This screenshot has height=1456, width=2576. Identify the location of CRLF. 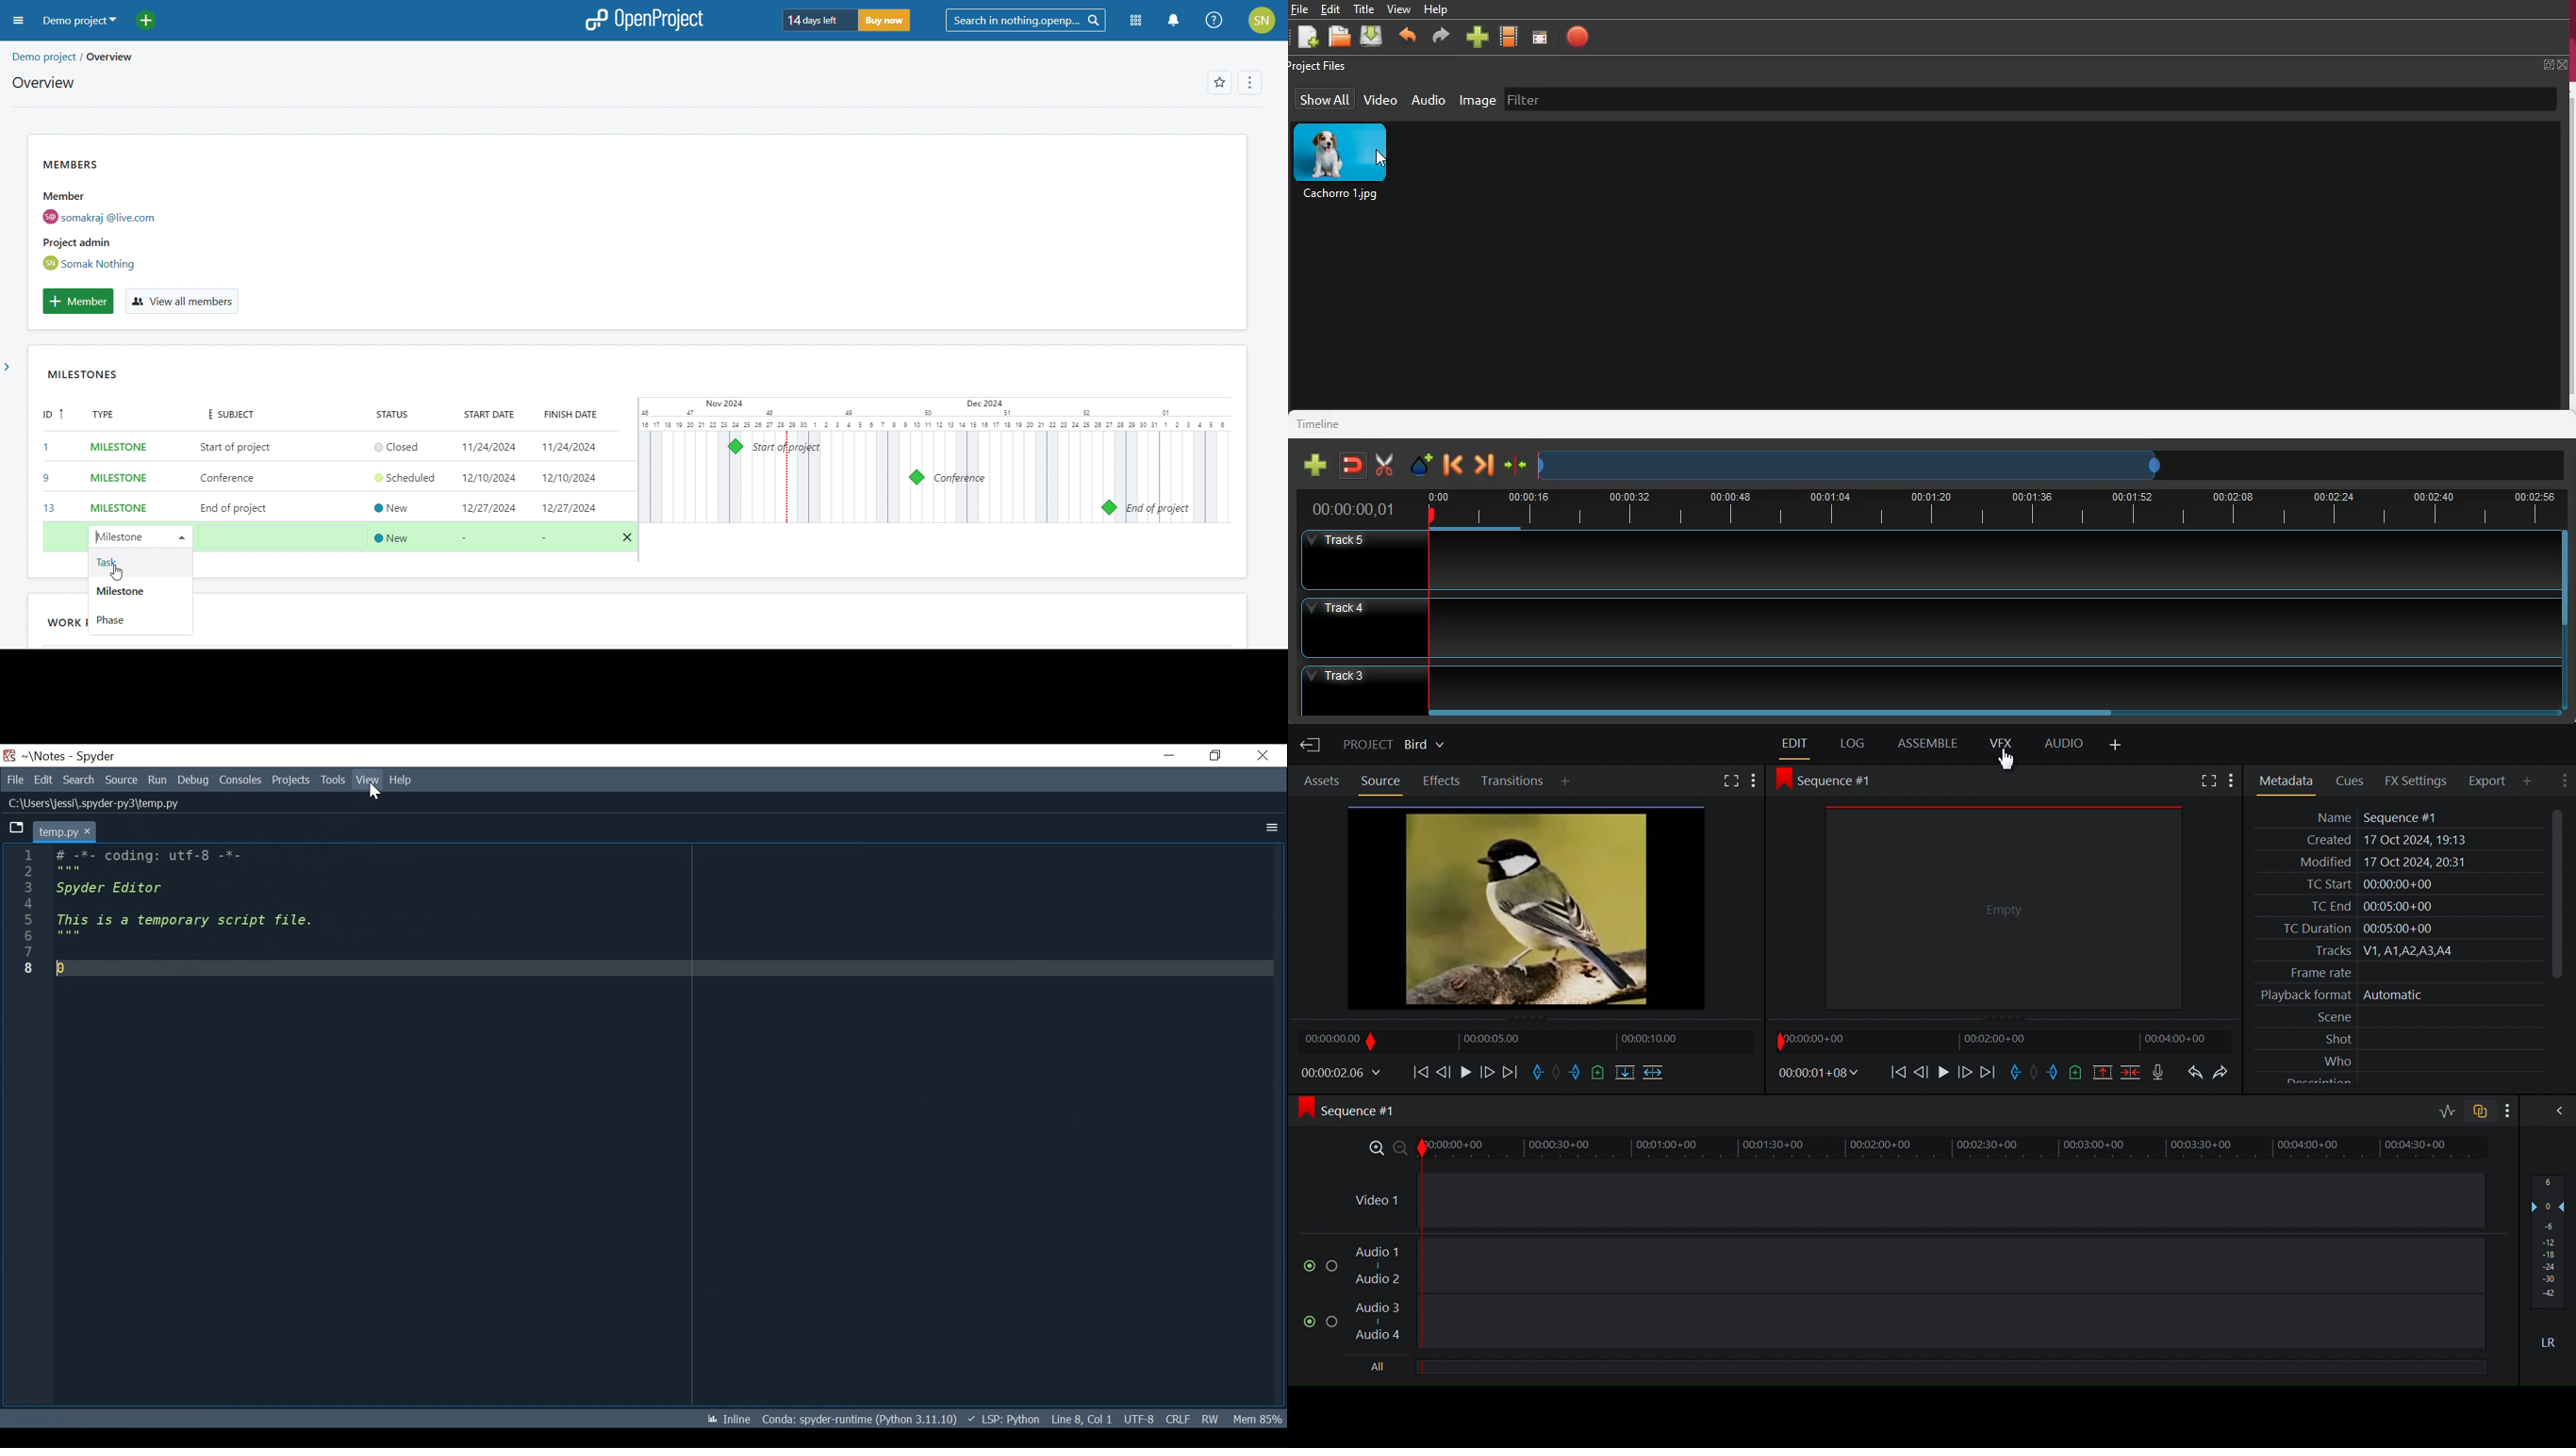
(1176, 1419).